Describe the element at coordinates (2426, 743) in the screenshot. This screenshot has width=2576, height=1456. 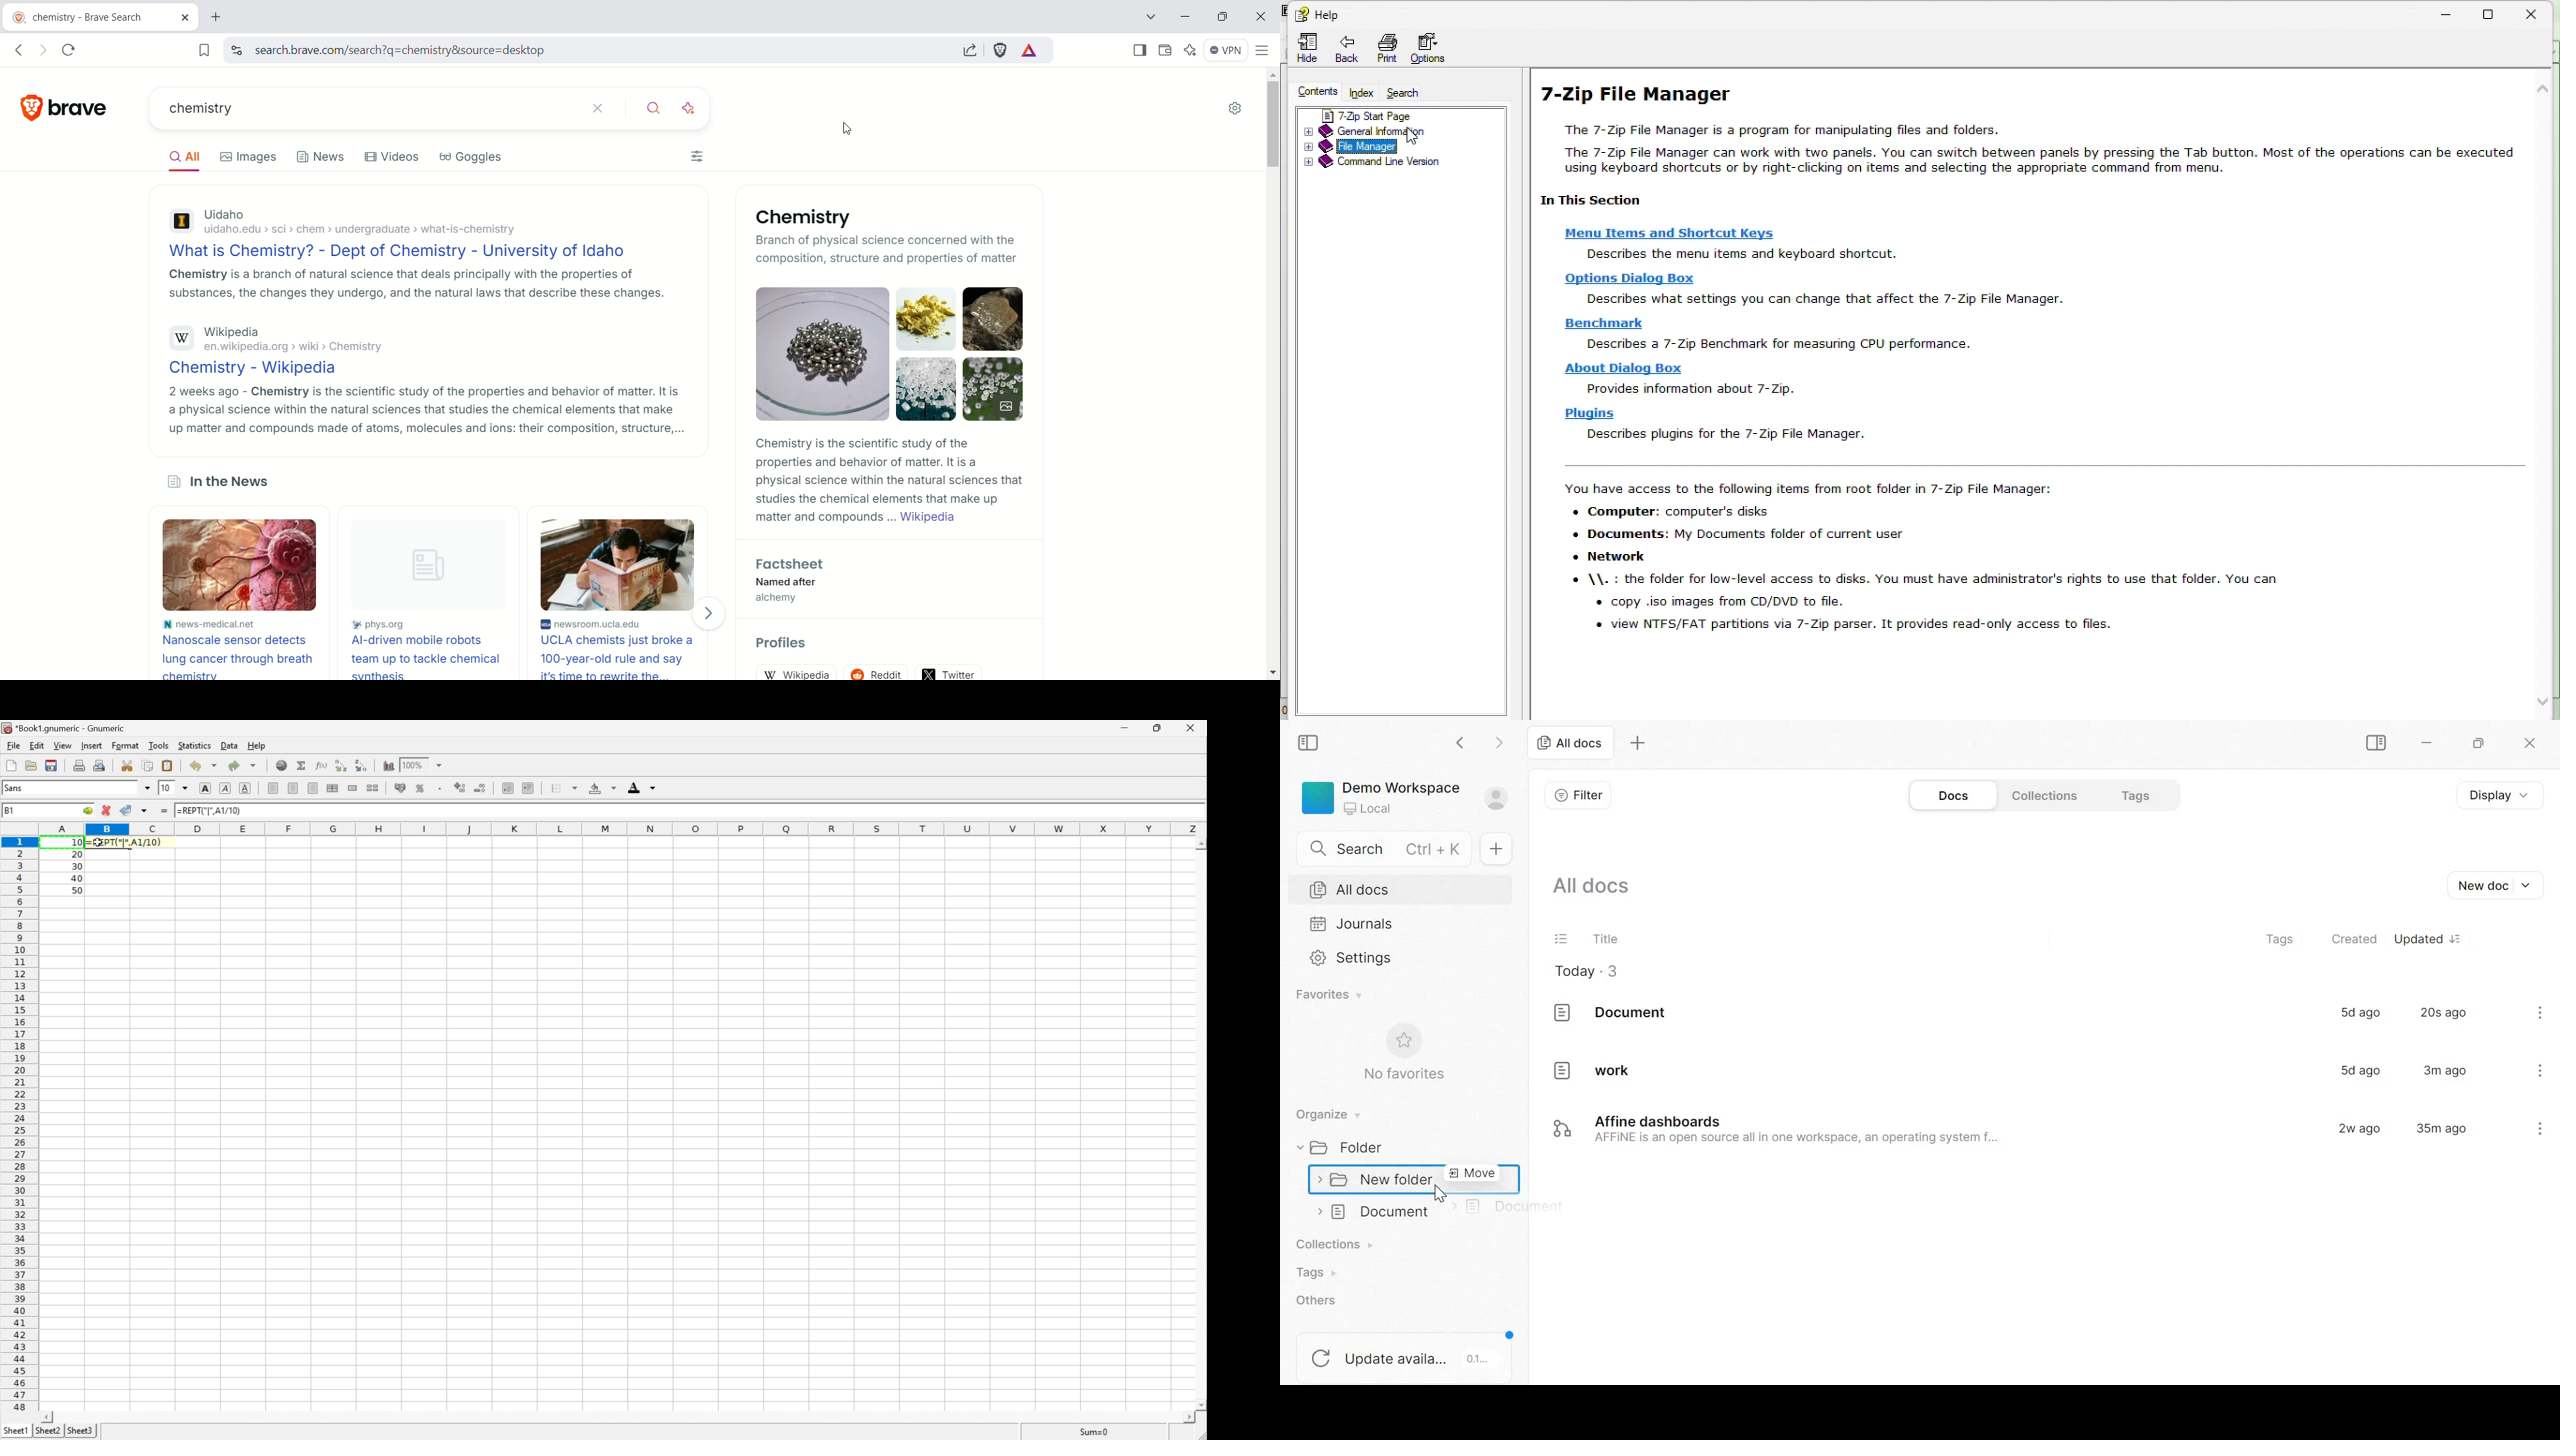
I see `Minimize` at that location.